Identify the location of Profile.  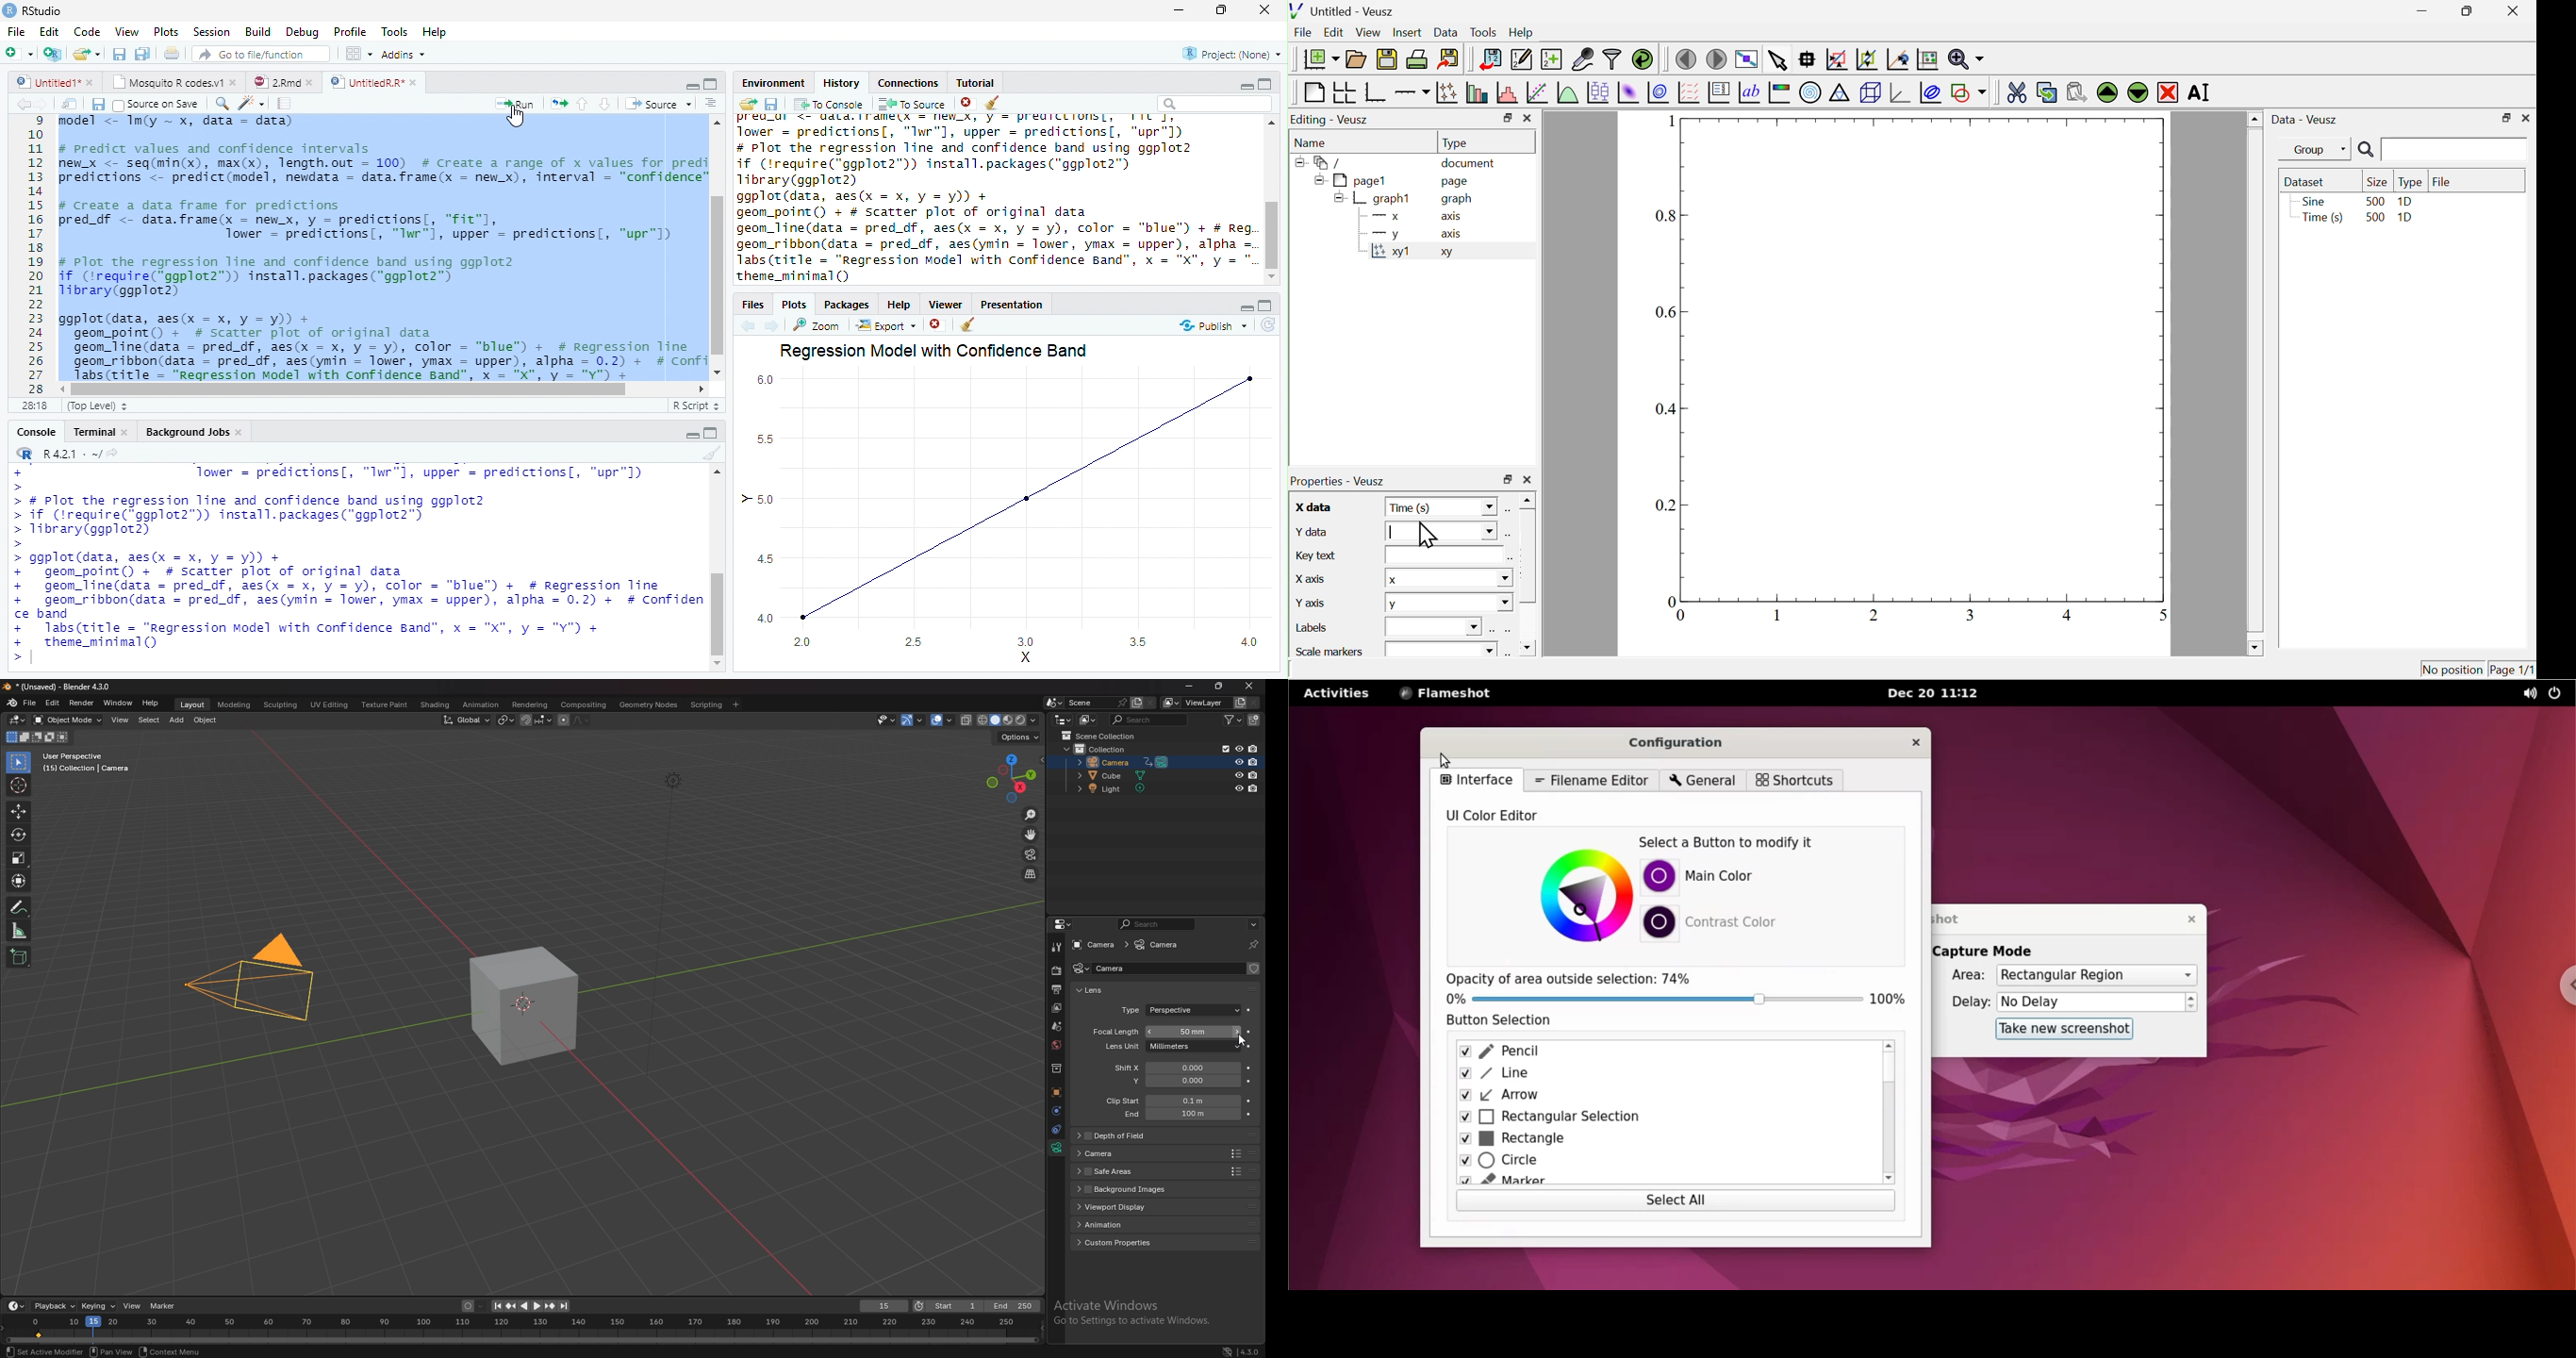
(351, 32).